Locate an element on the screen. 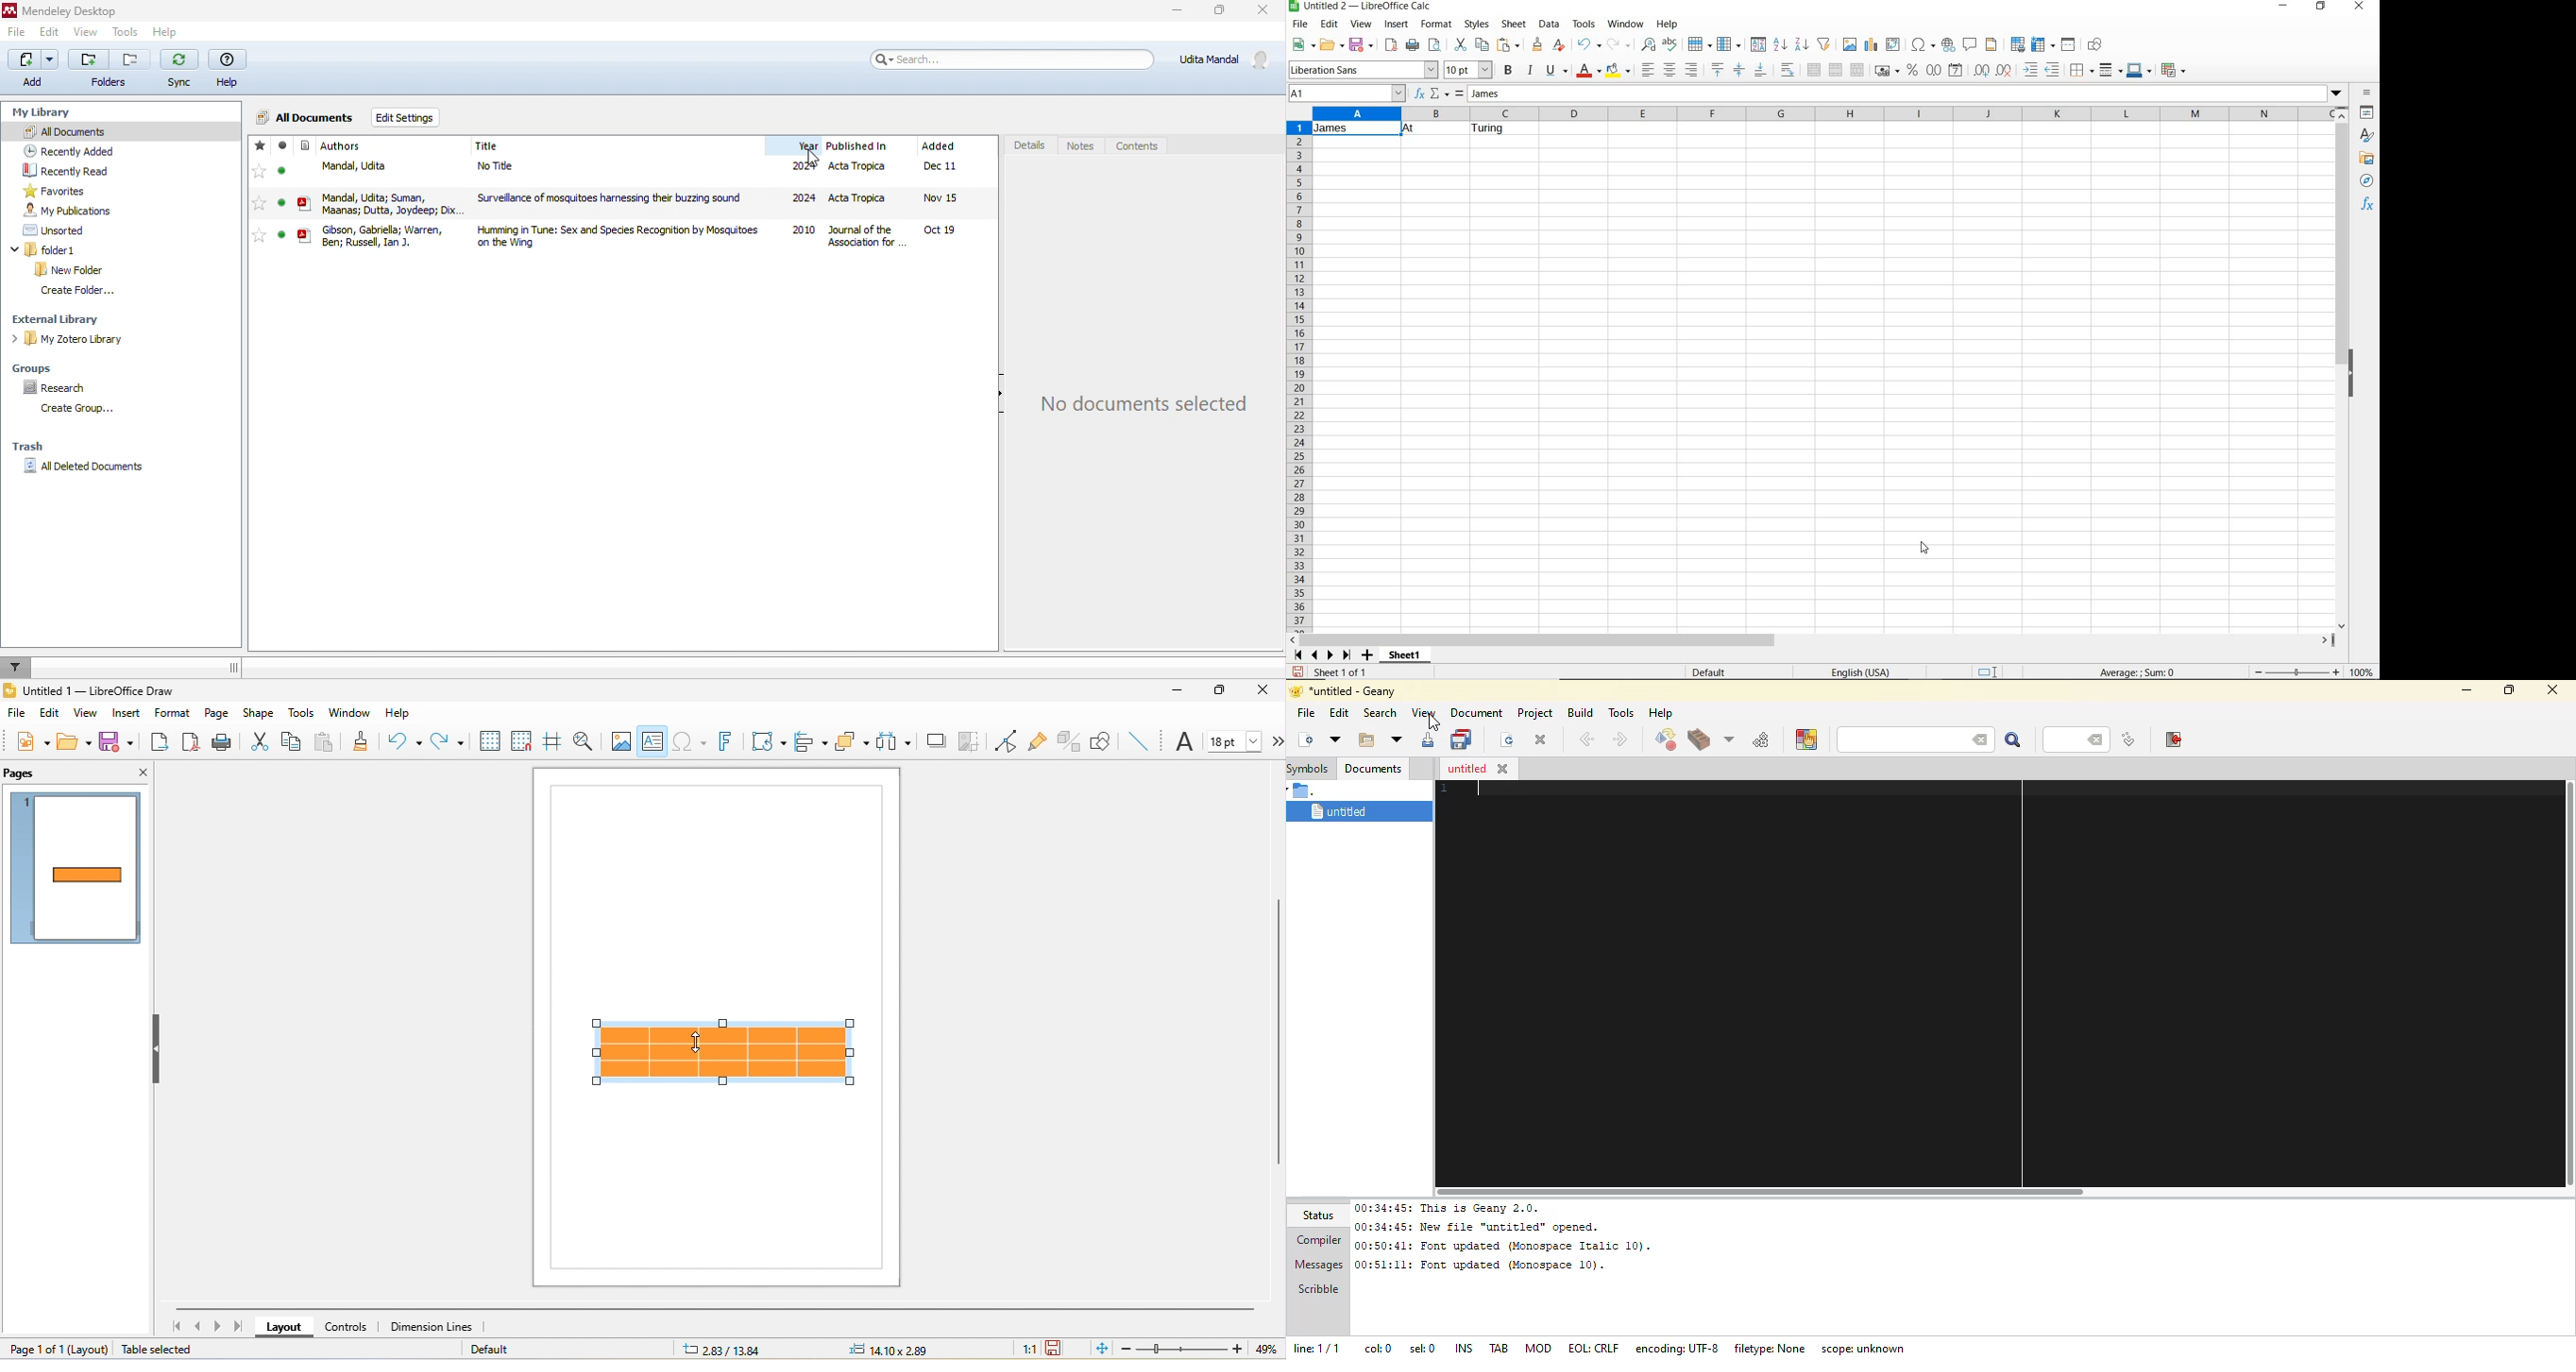  my zotero library is located at coordinates (73, 339).